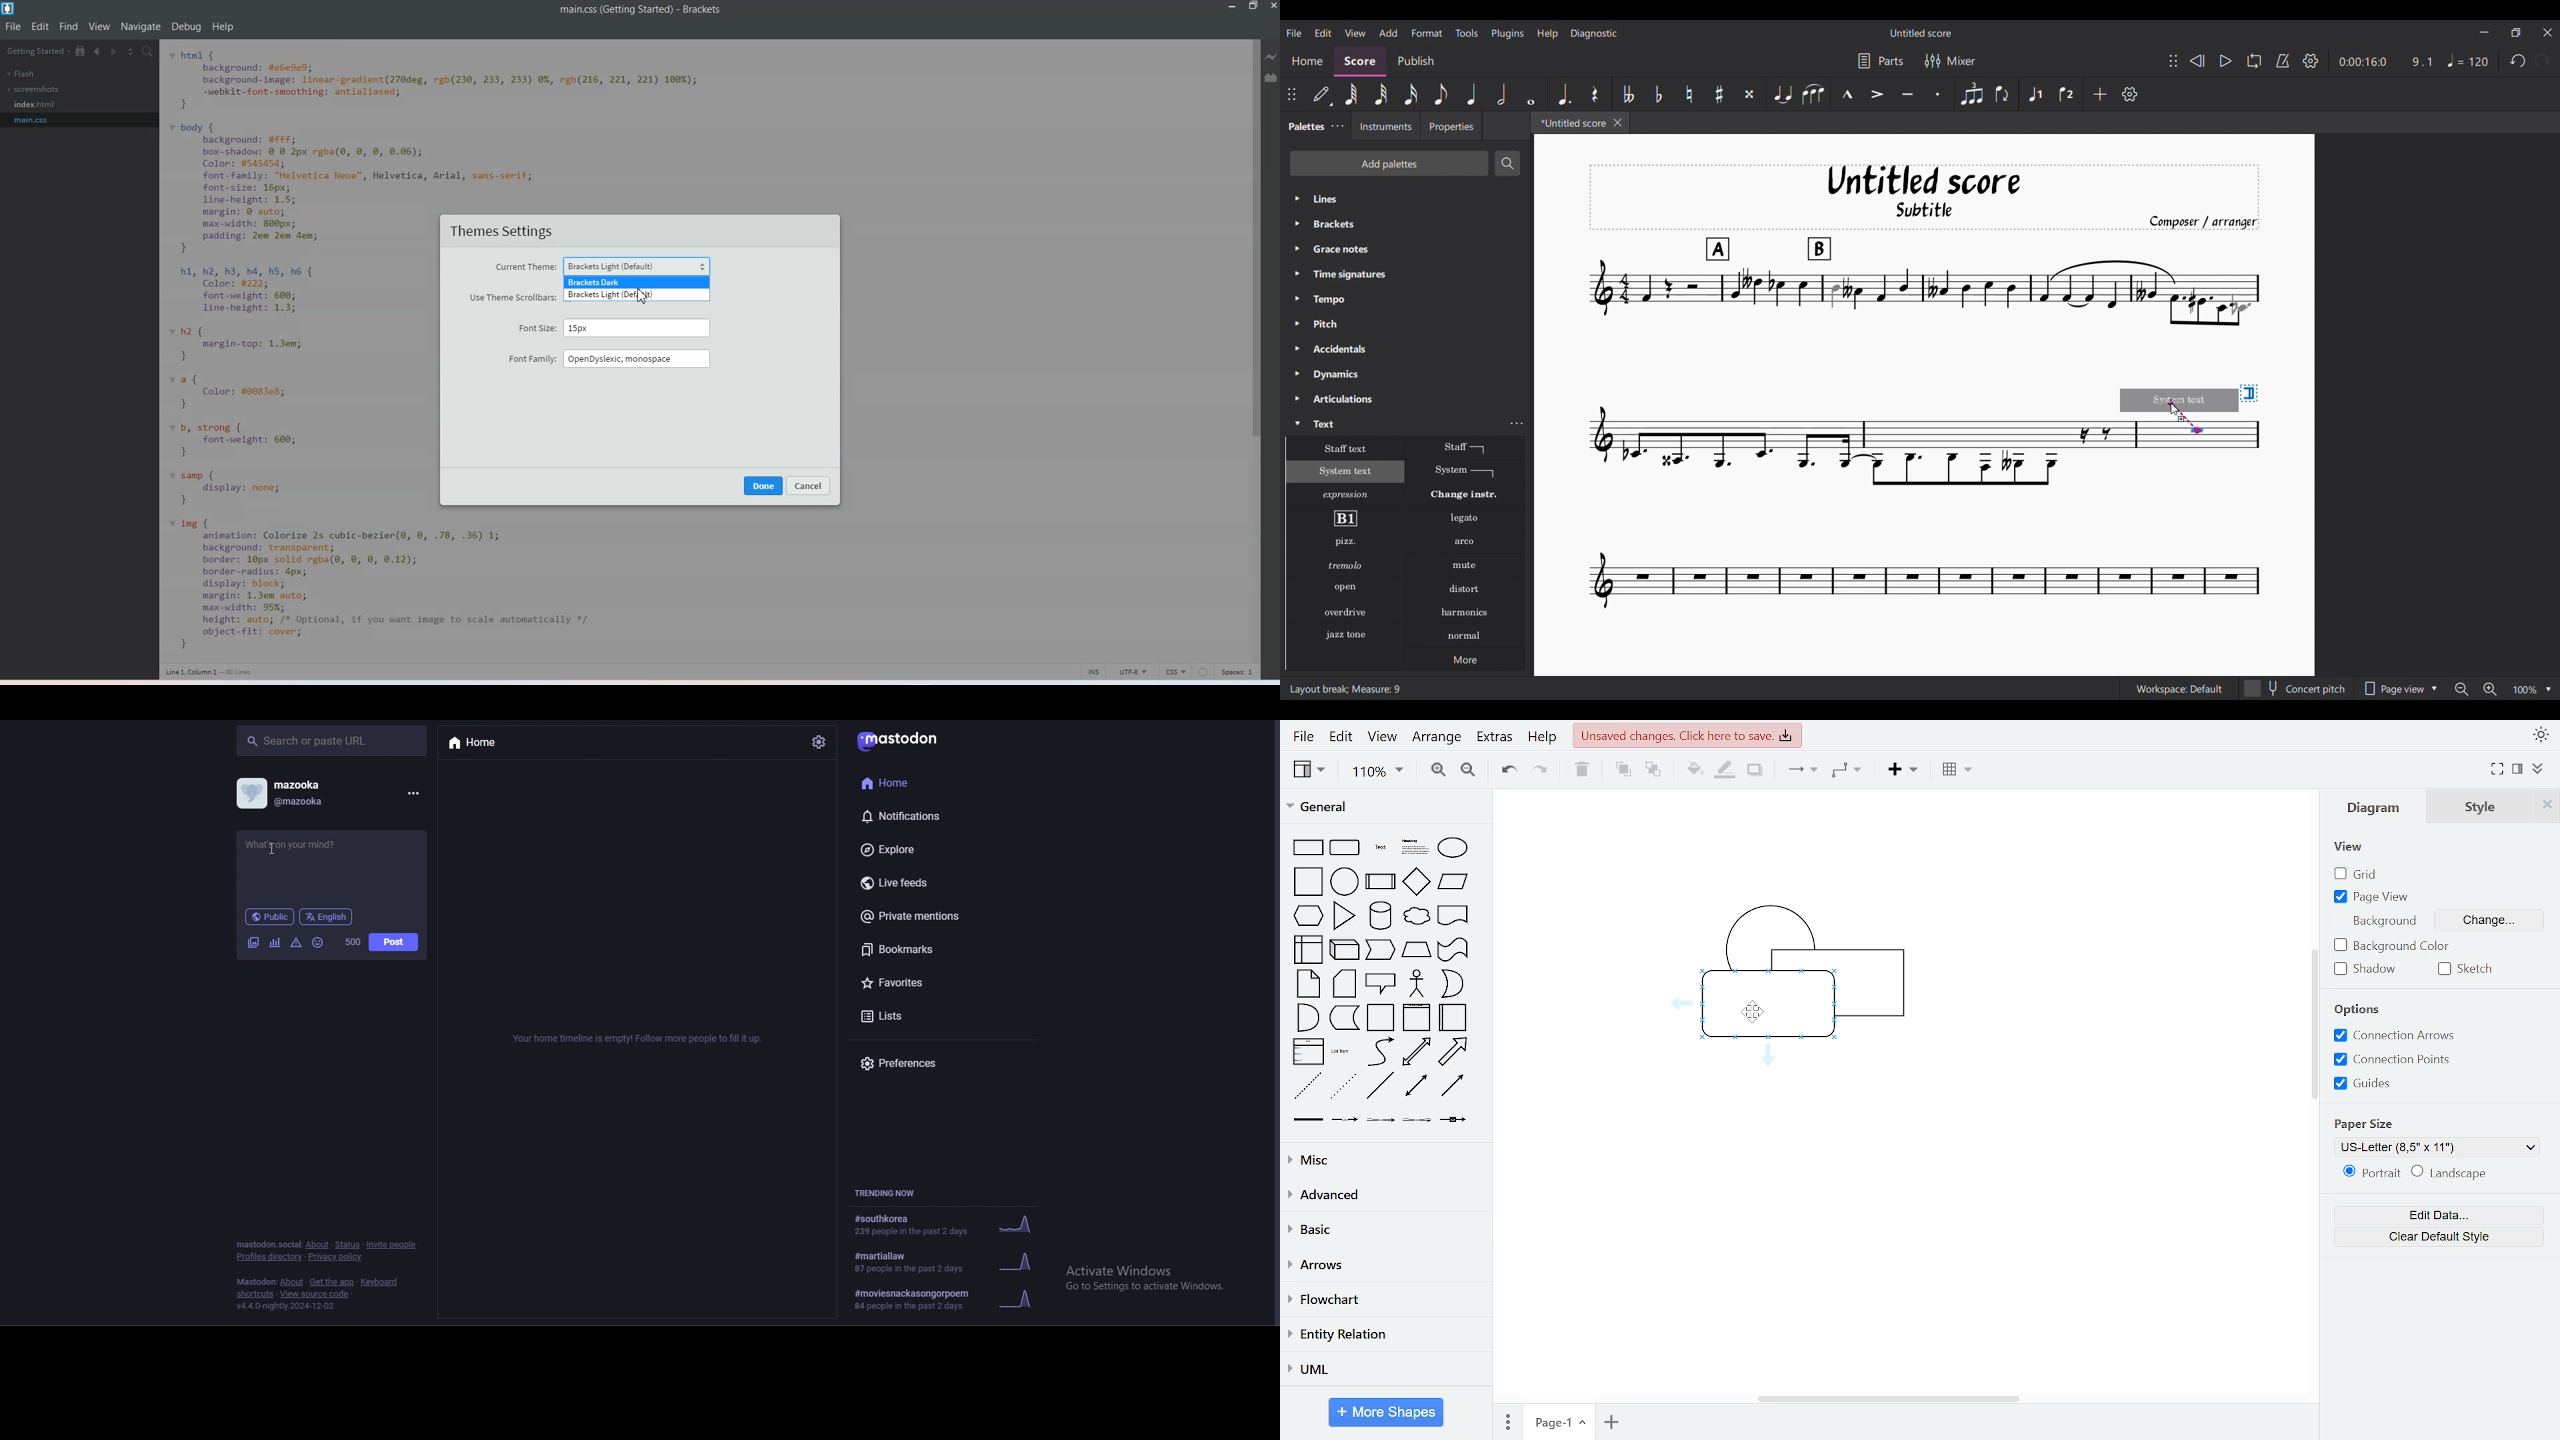  I want to click on Close, so click(1272, 6).